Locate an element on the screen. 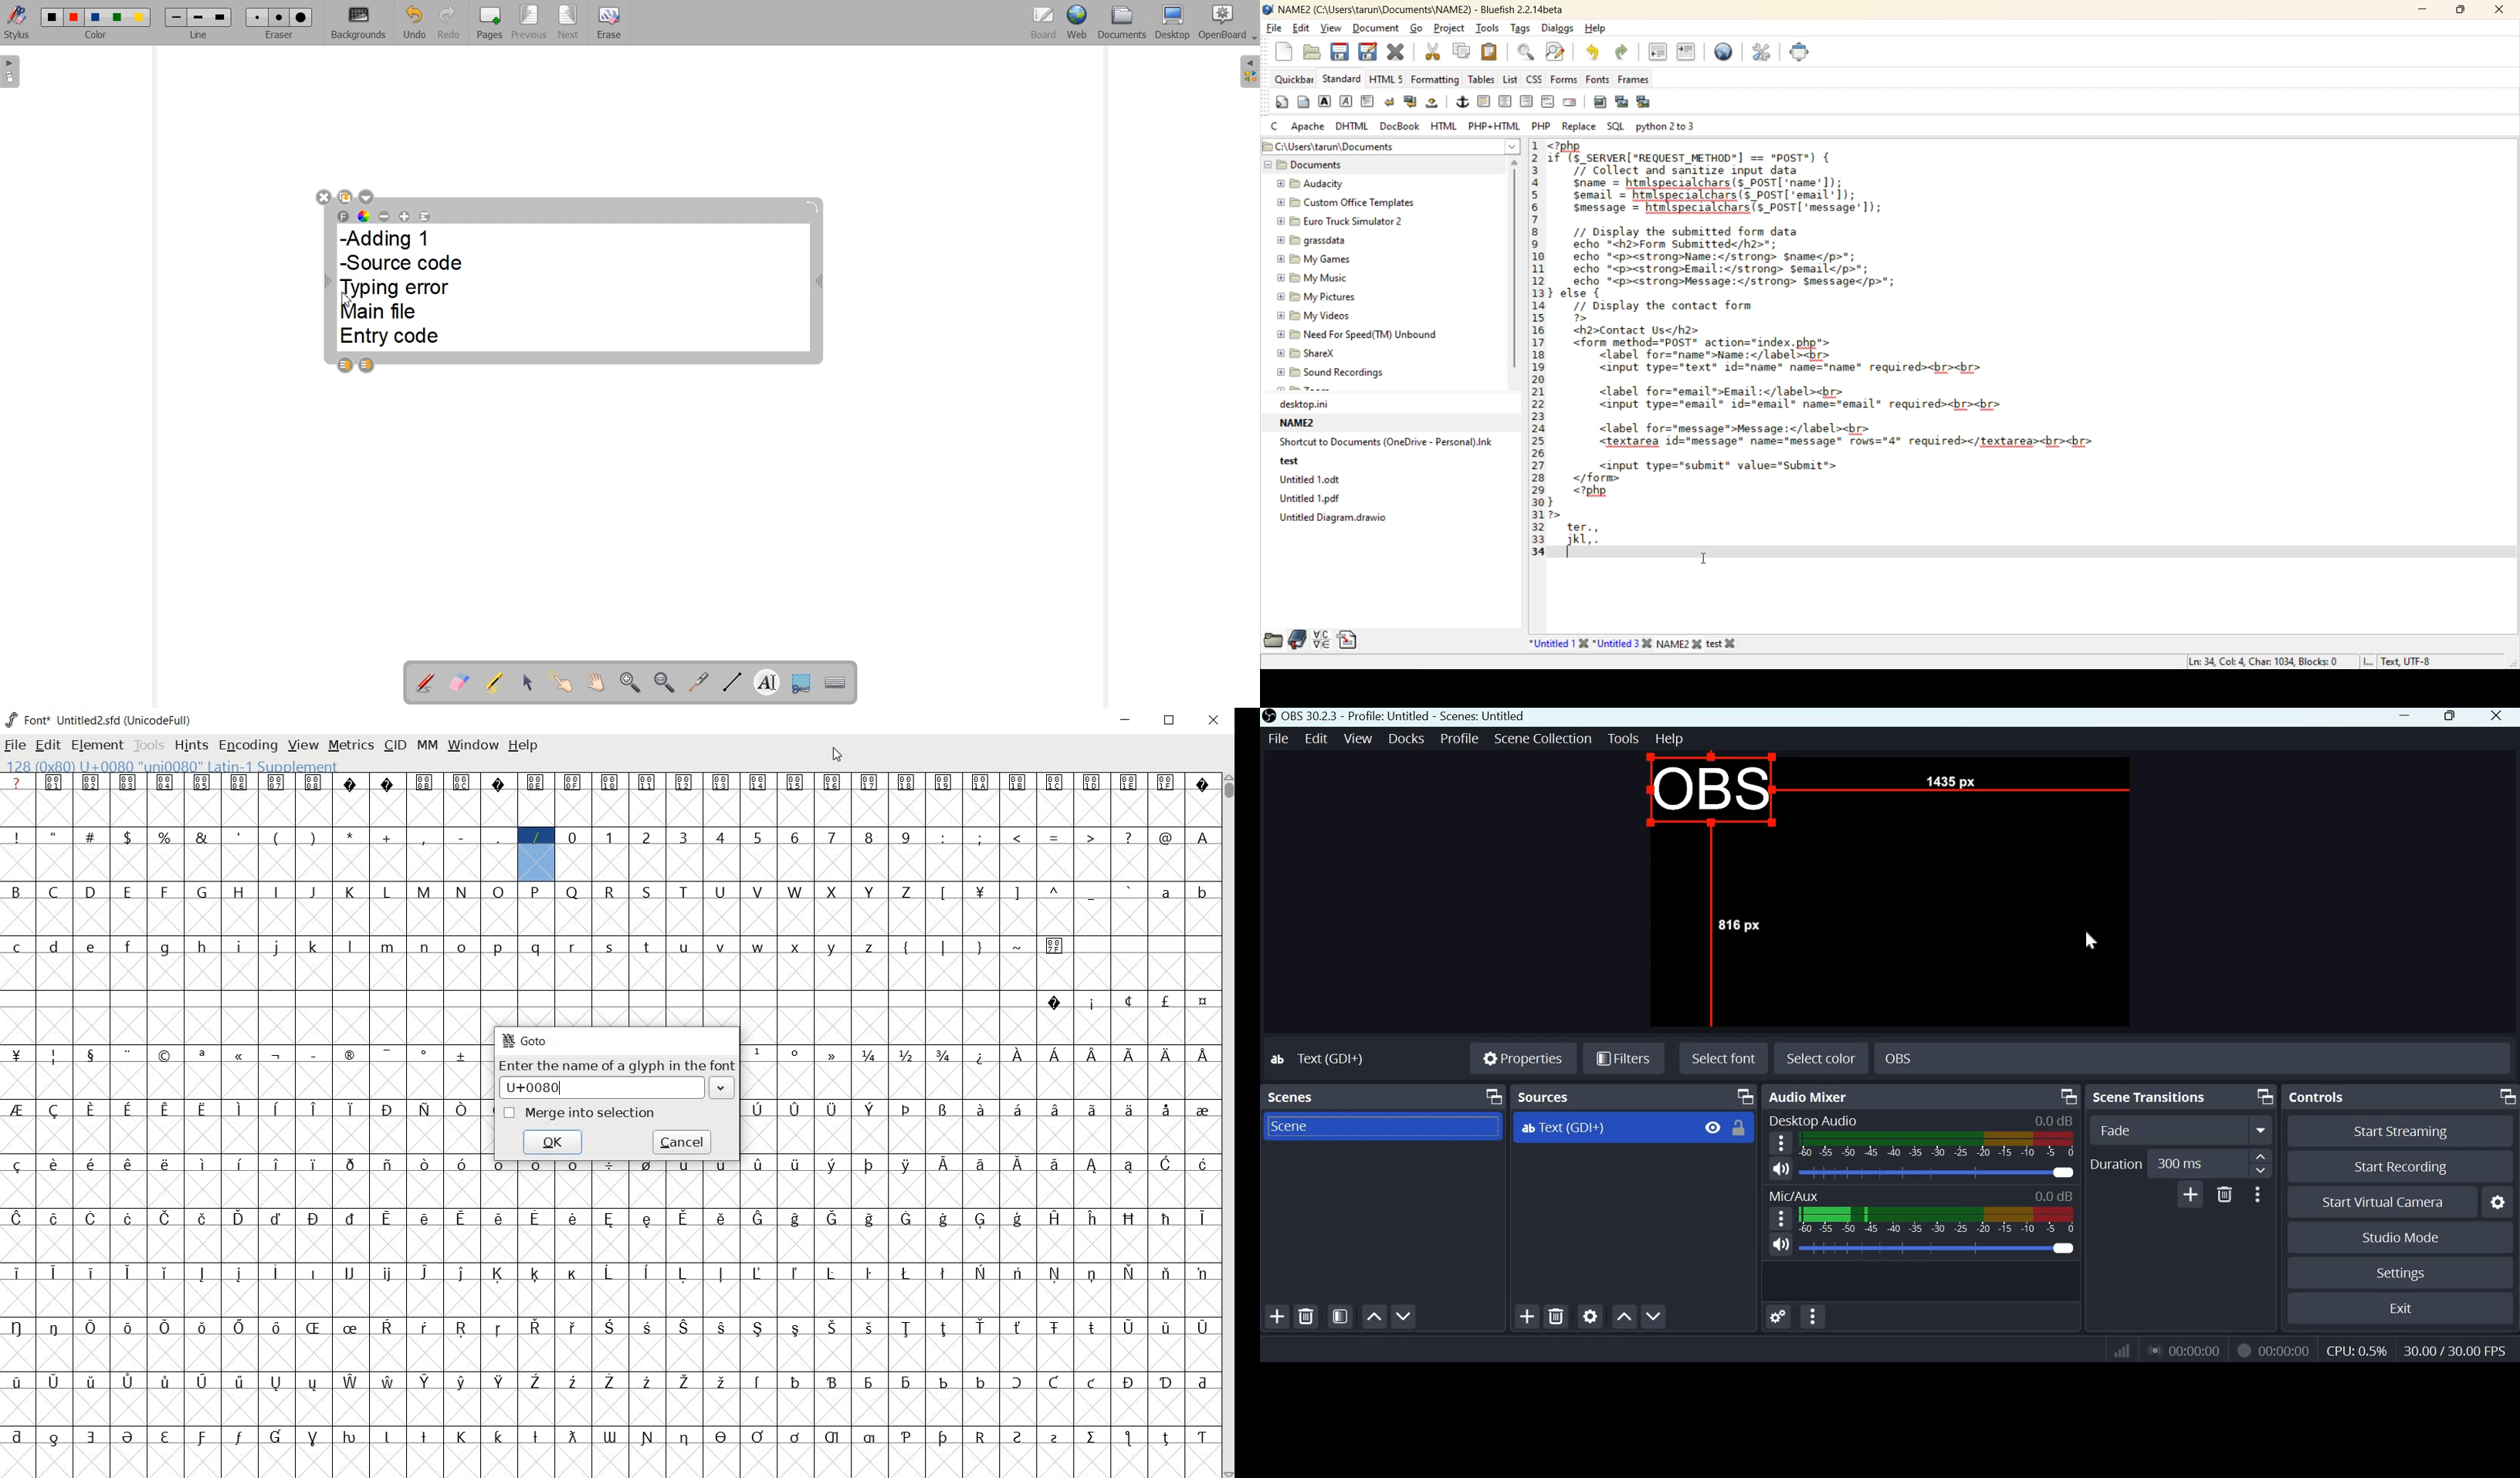 The height and width of the screenshot is (1484, 2520). glyph is located at coordinates (1016, 894).